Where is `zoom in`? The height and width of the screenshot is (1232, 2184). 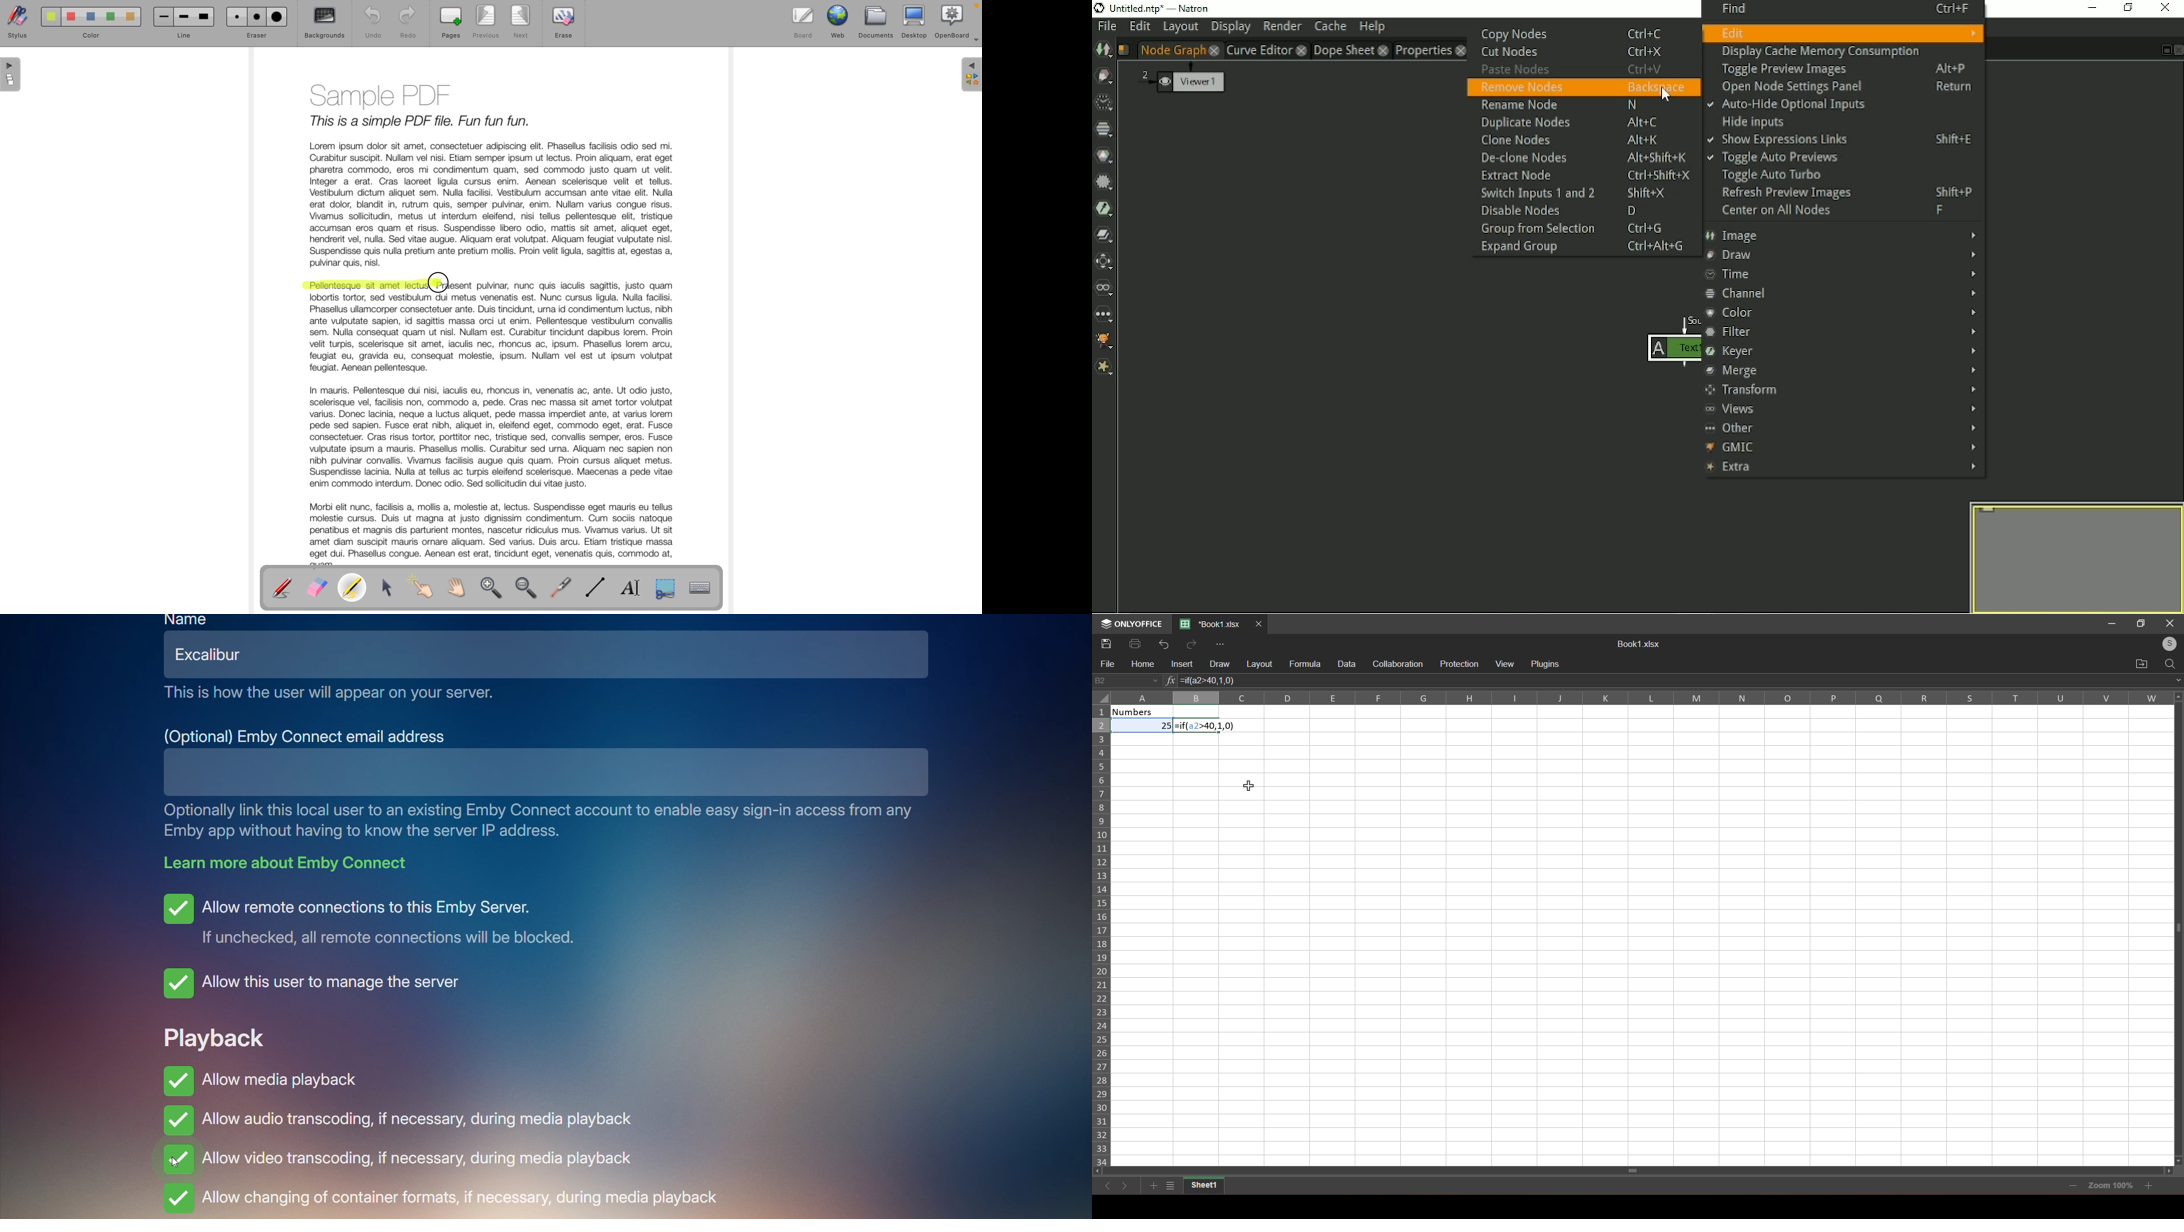
zoom in is located at coordinates (2149, 1187).